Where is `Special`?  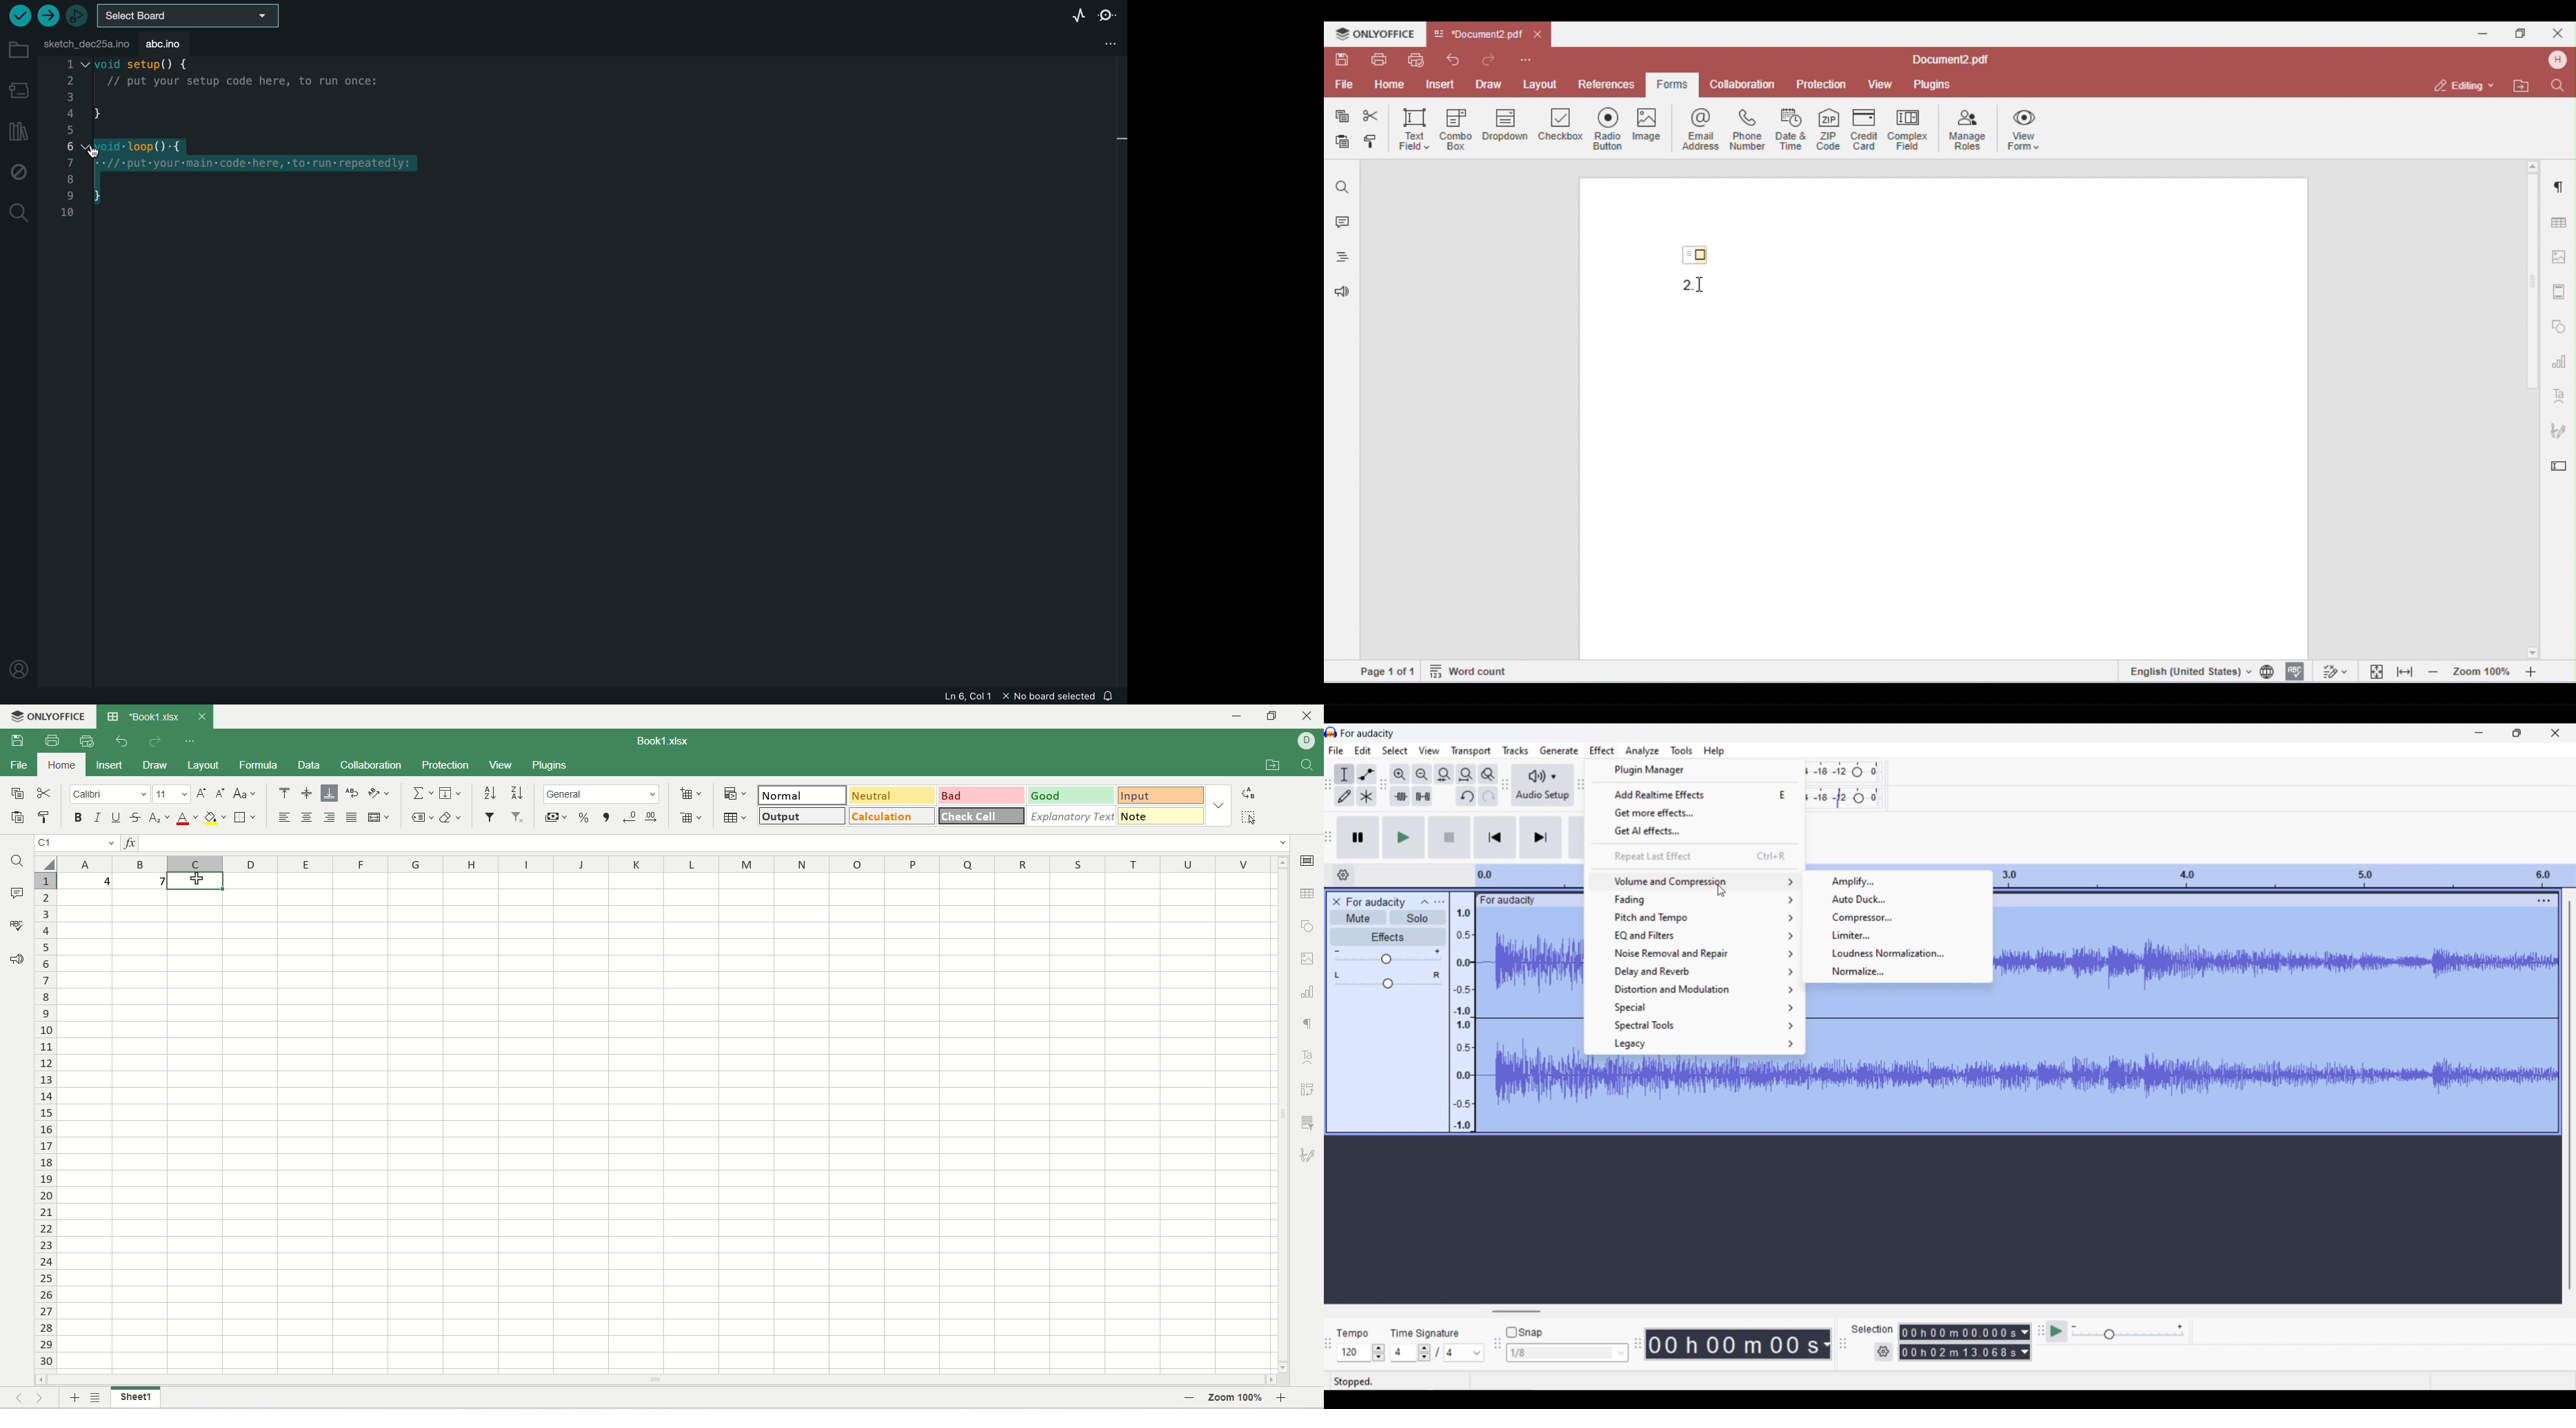
Special is located at coordinates (1694, 1008).